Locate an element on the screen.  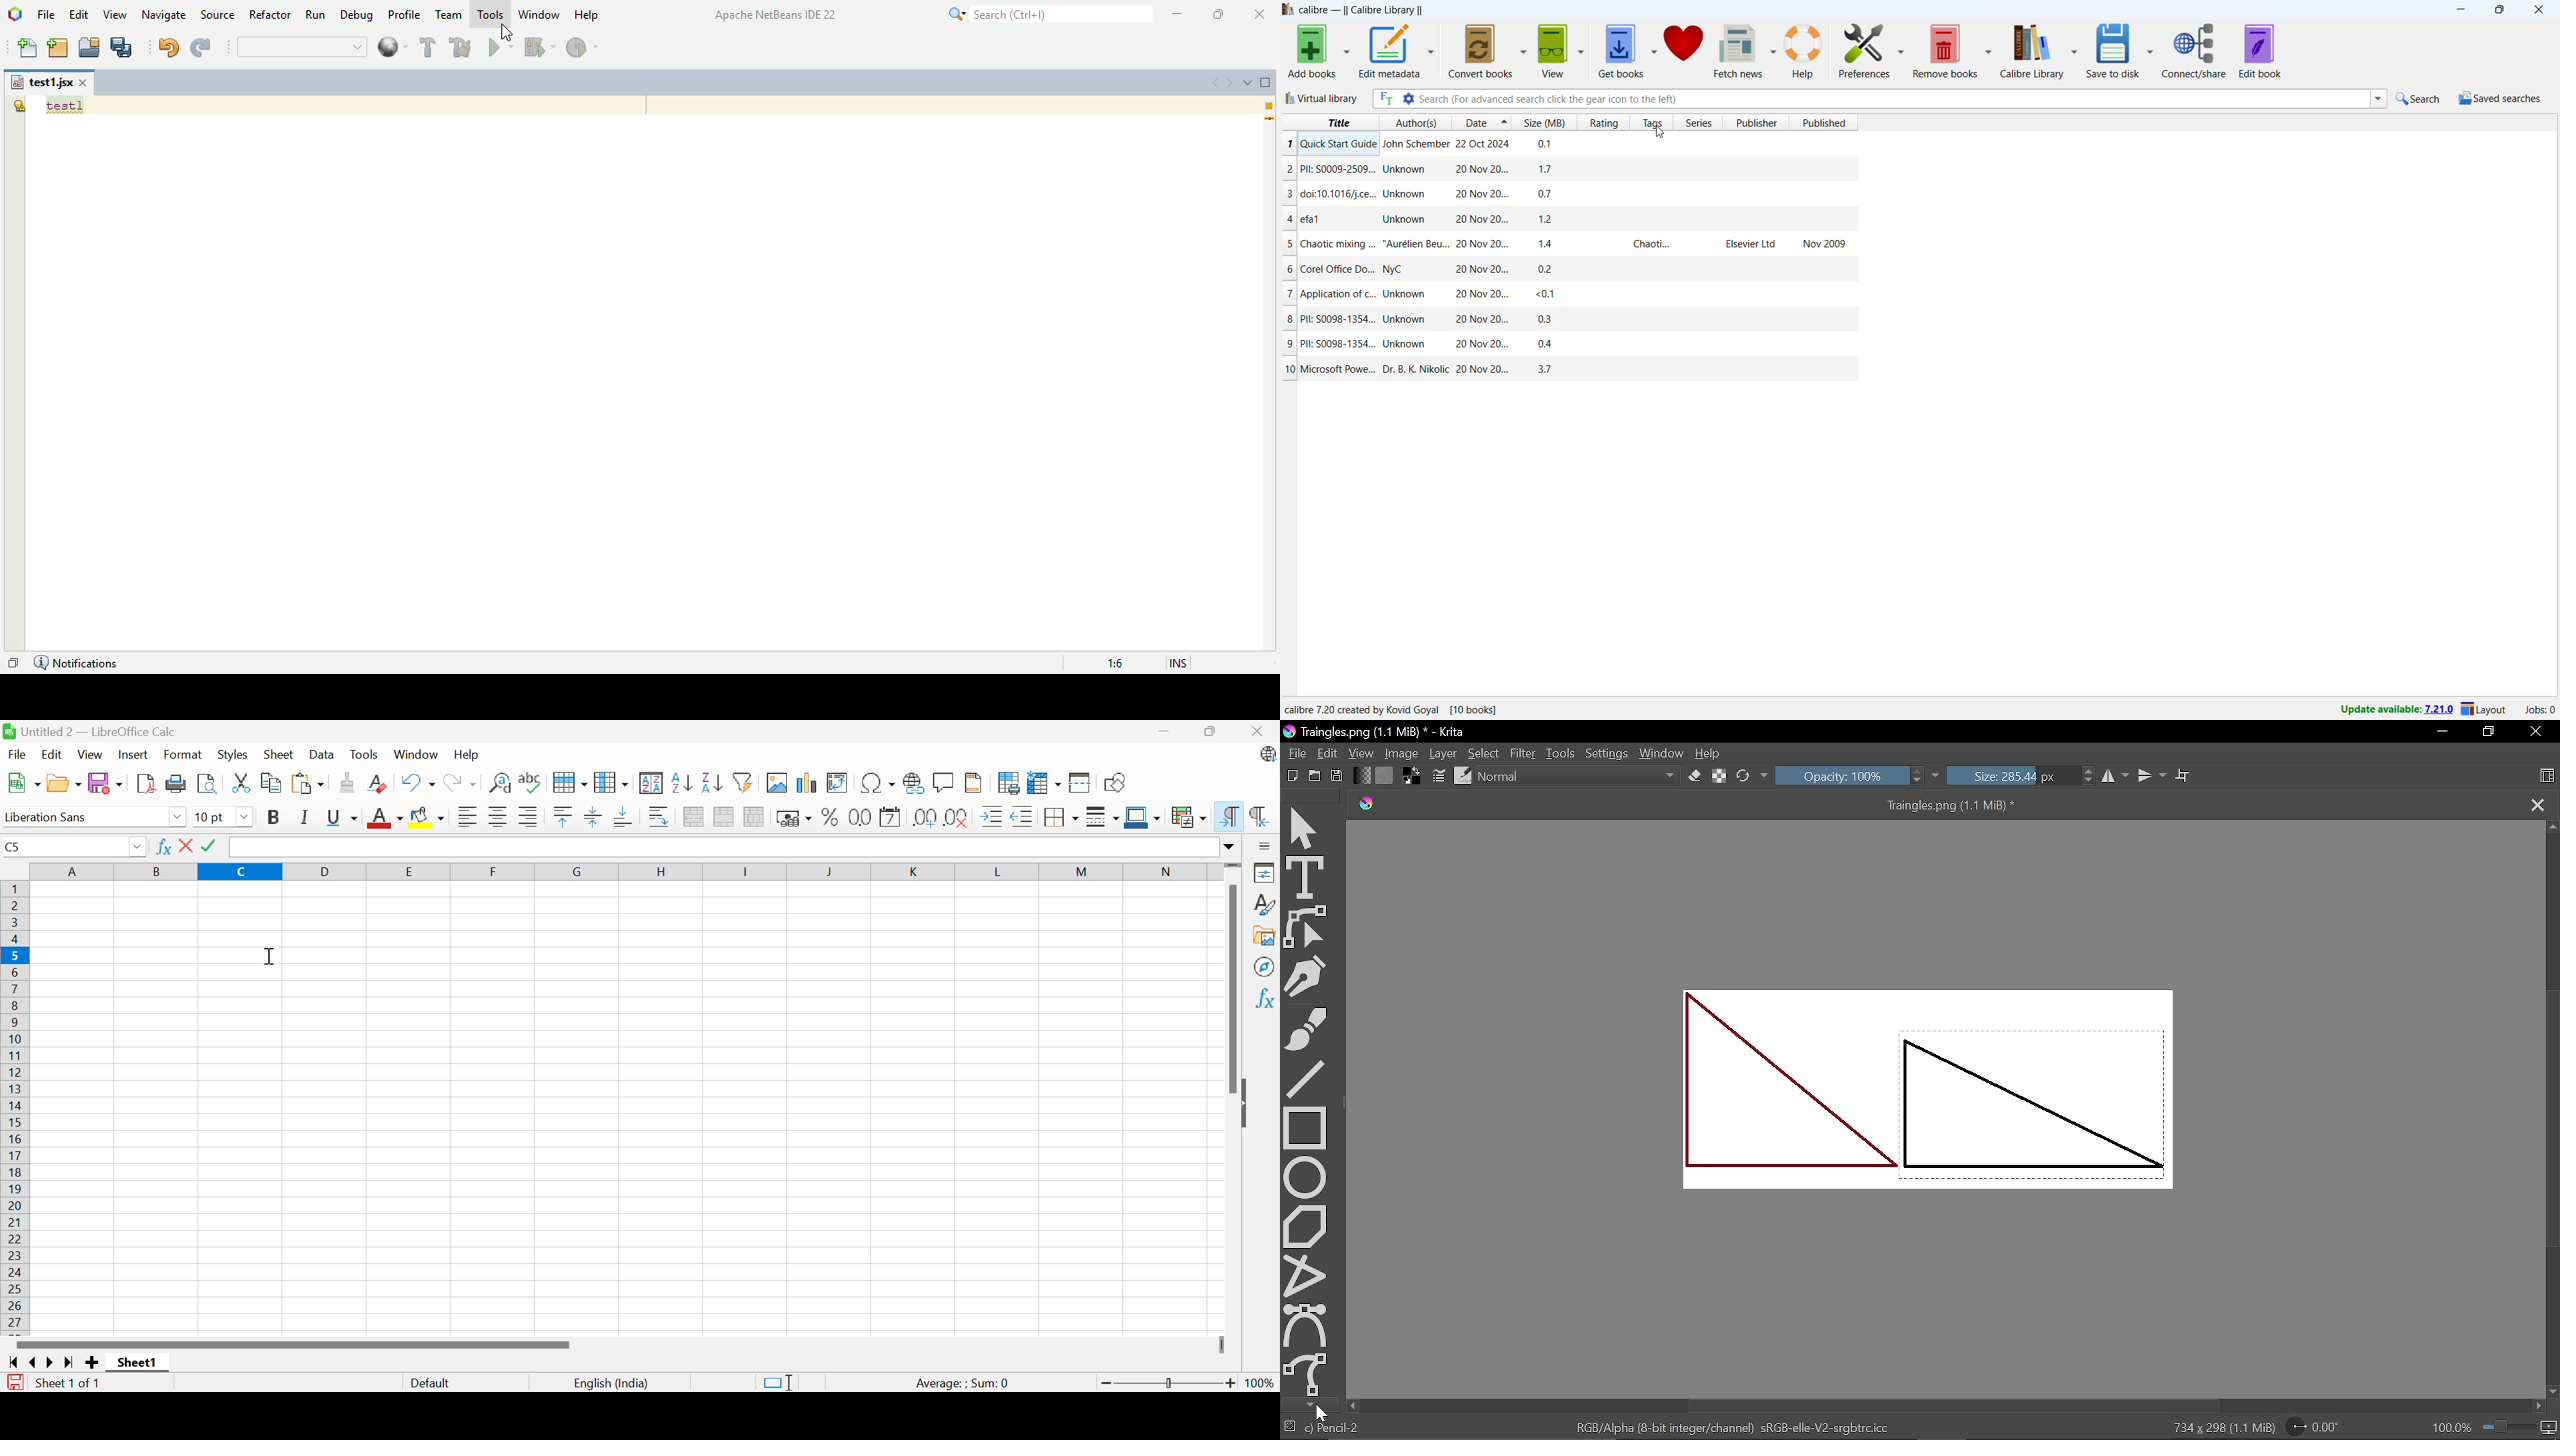
Two triangles is located at coordinates (1950, 1096).